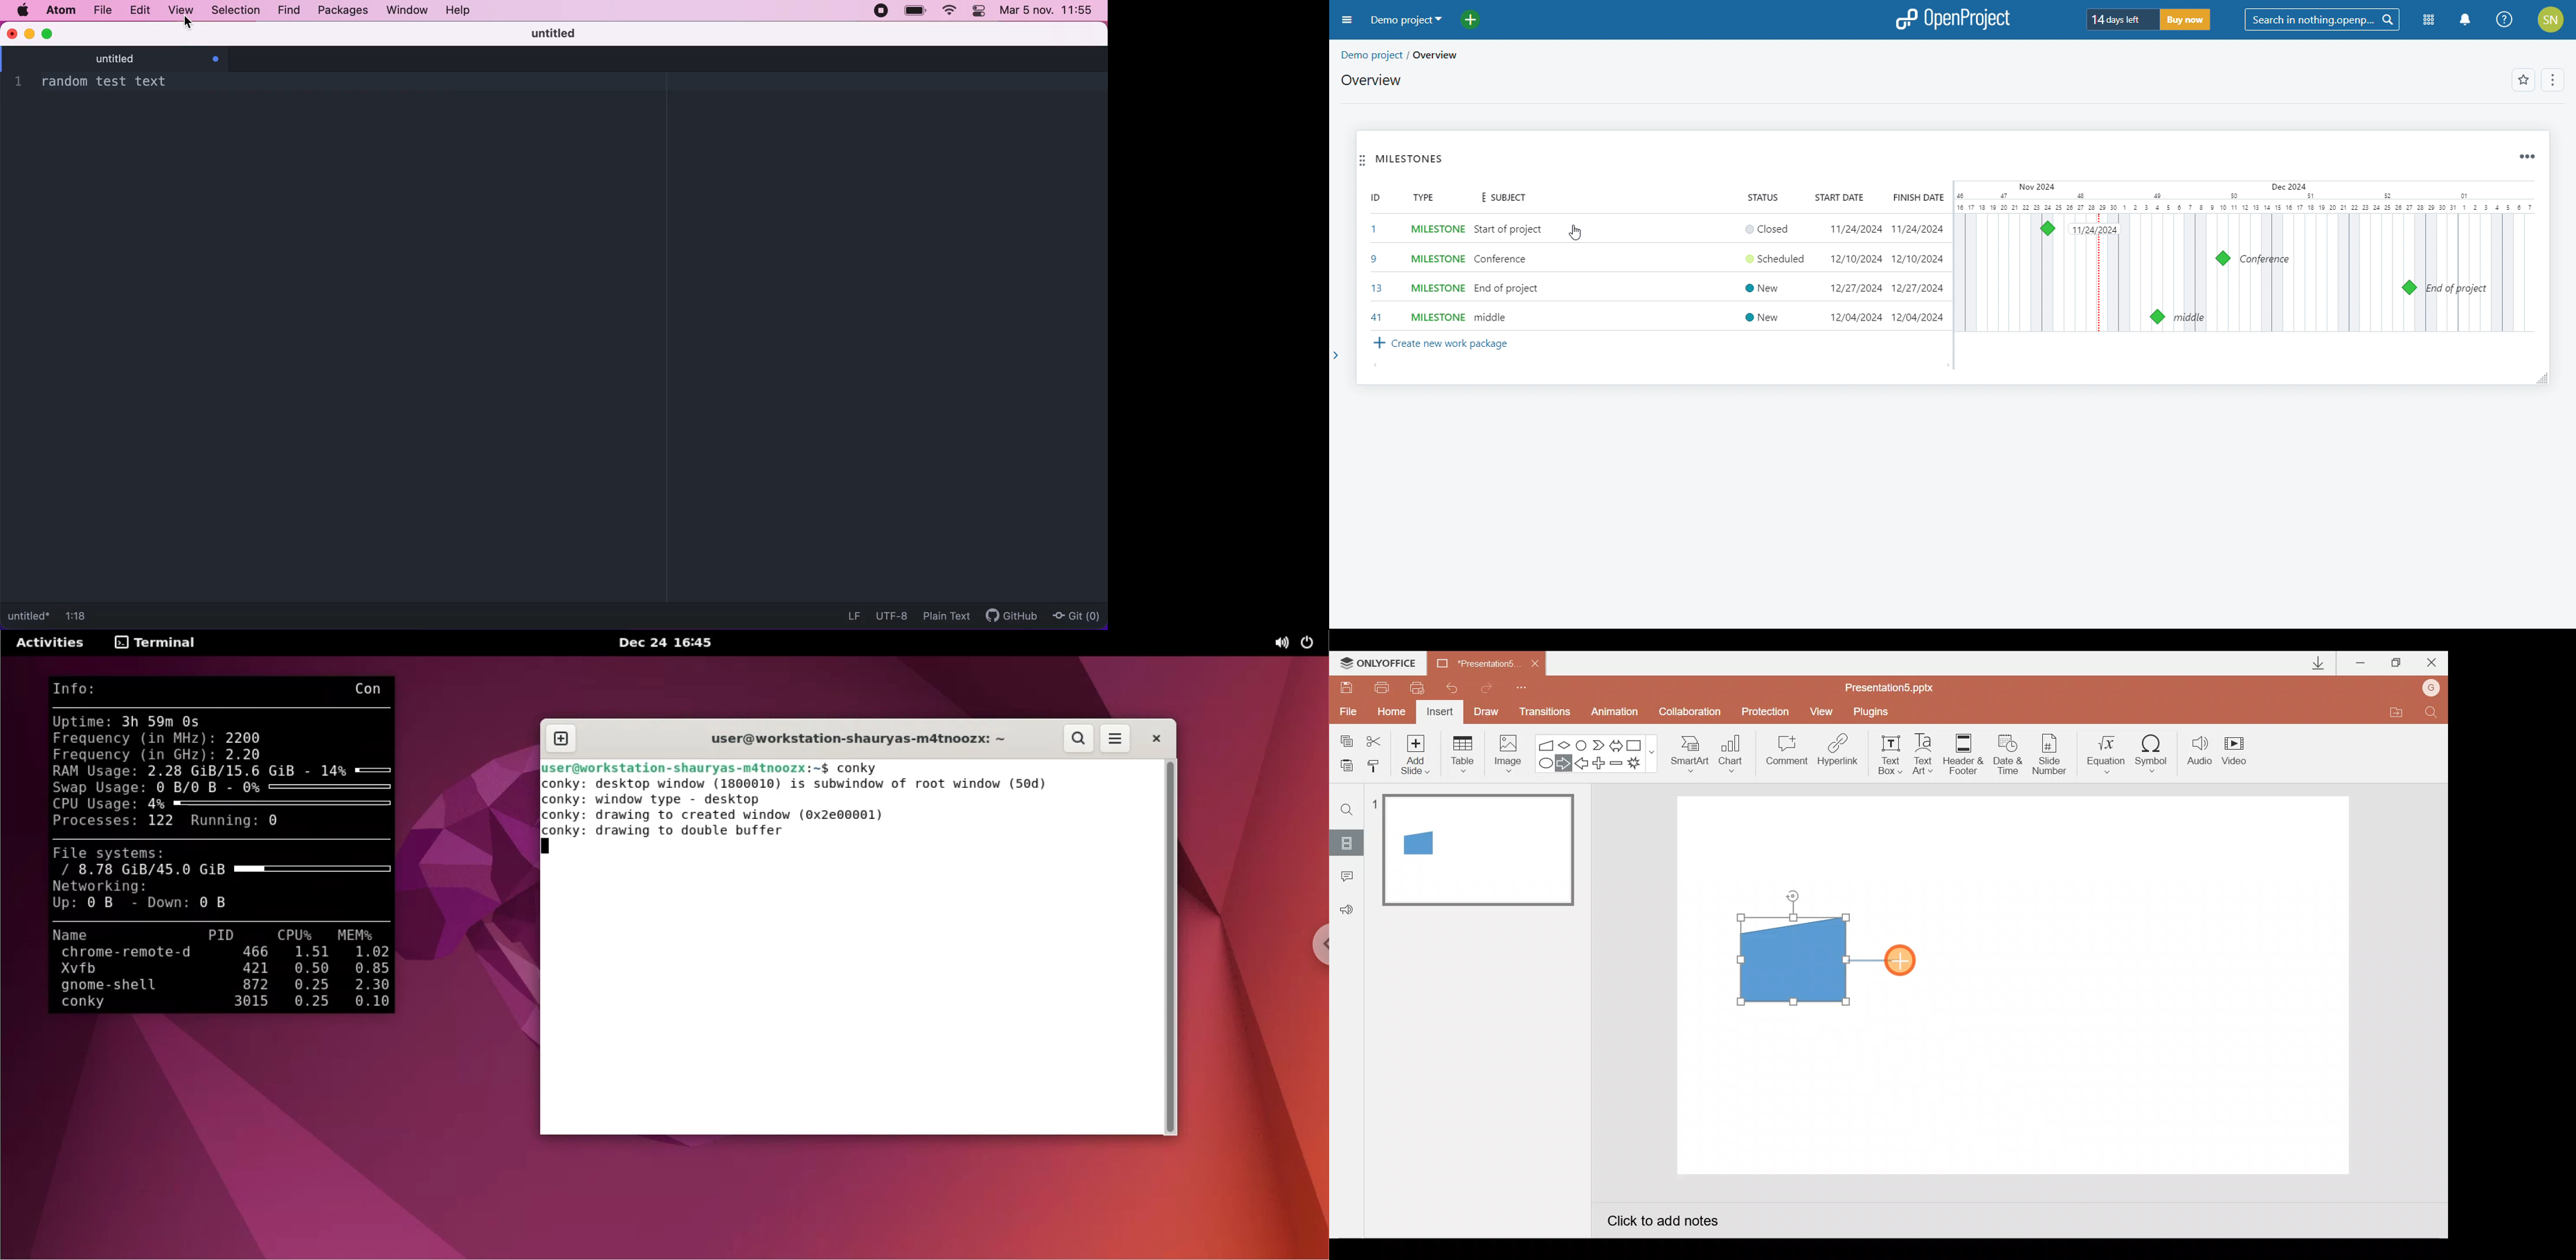  I want to click on untitled, so click(132, 58).